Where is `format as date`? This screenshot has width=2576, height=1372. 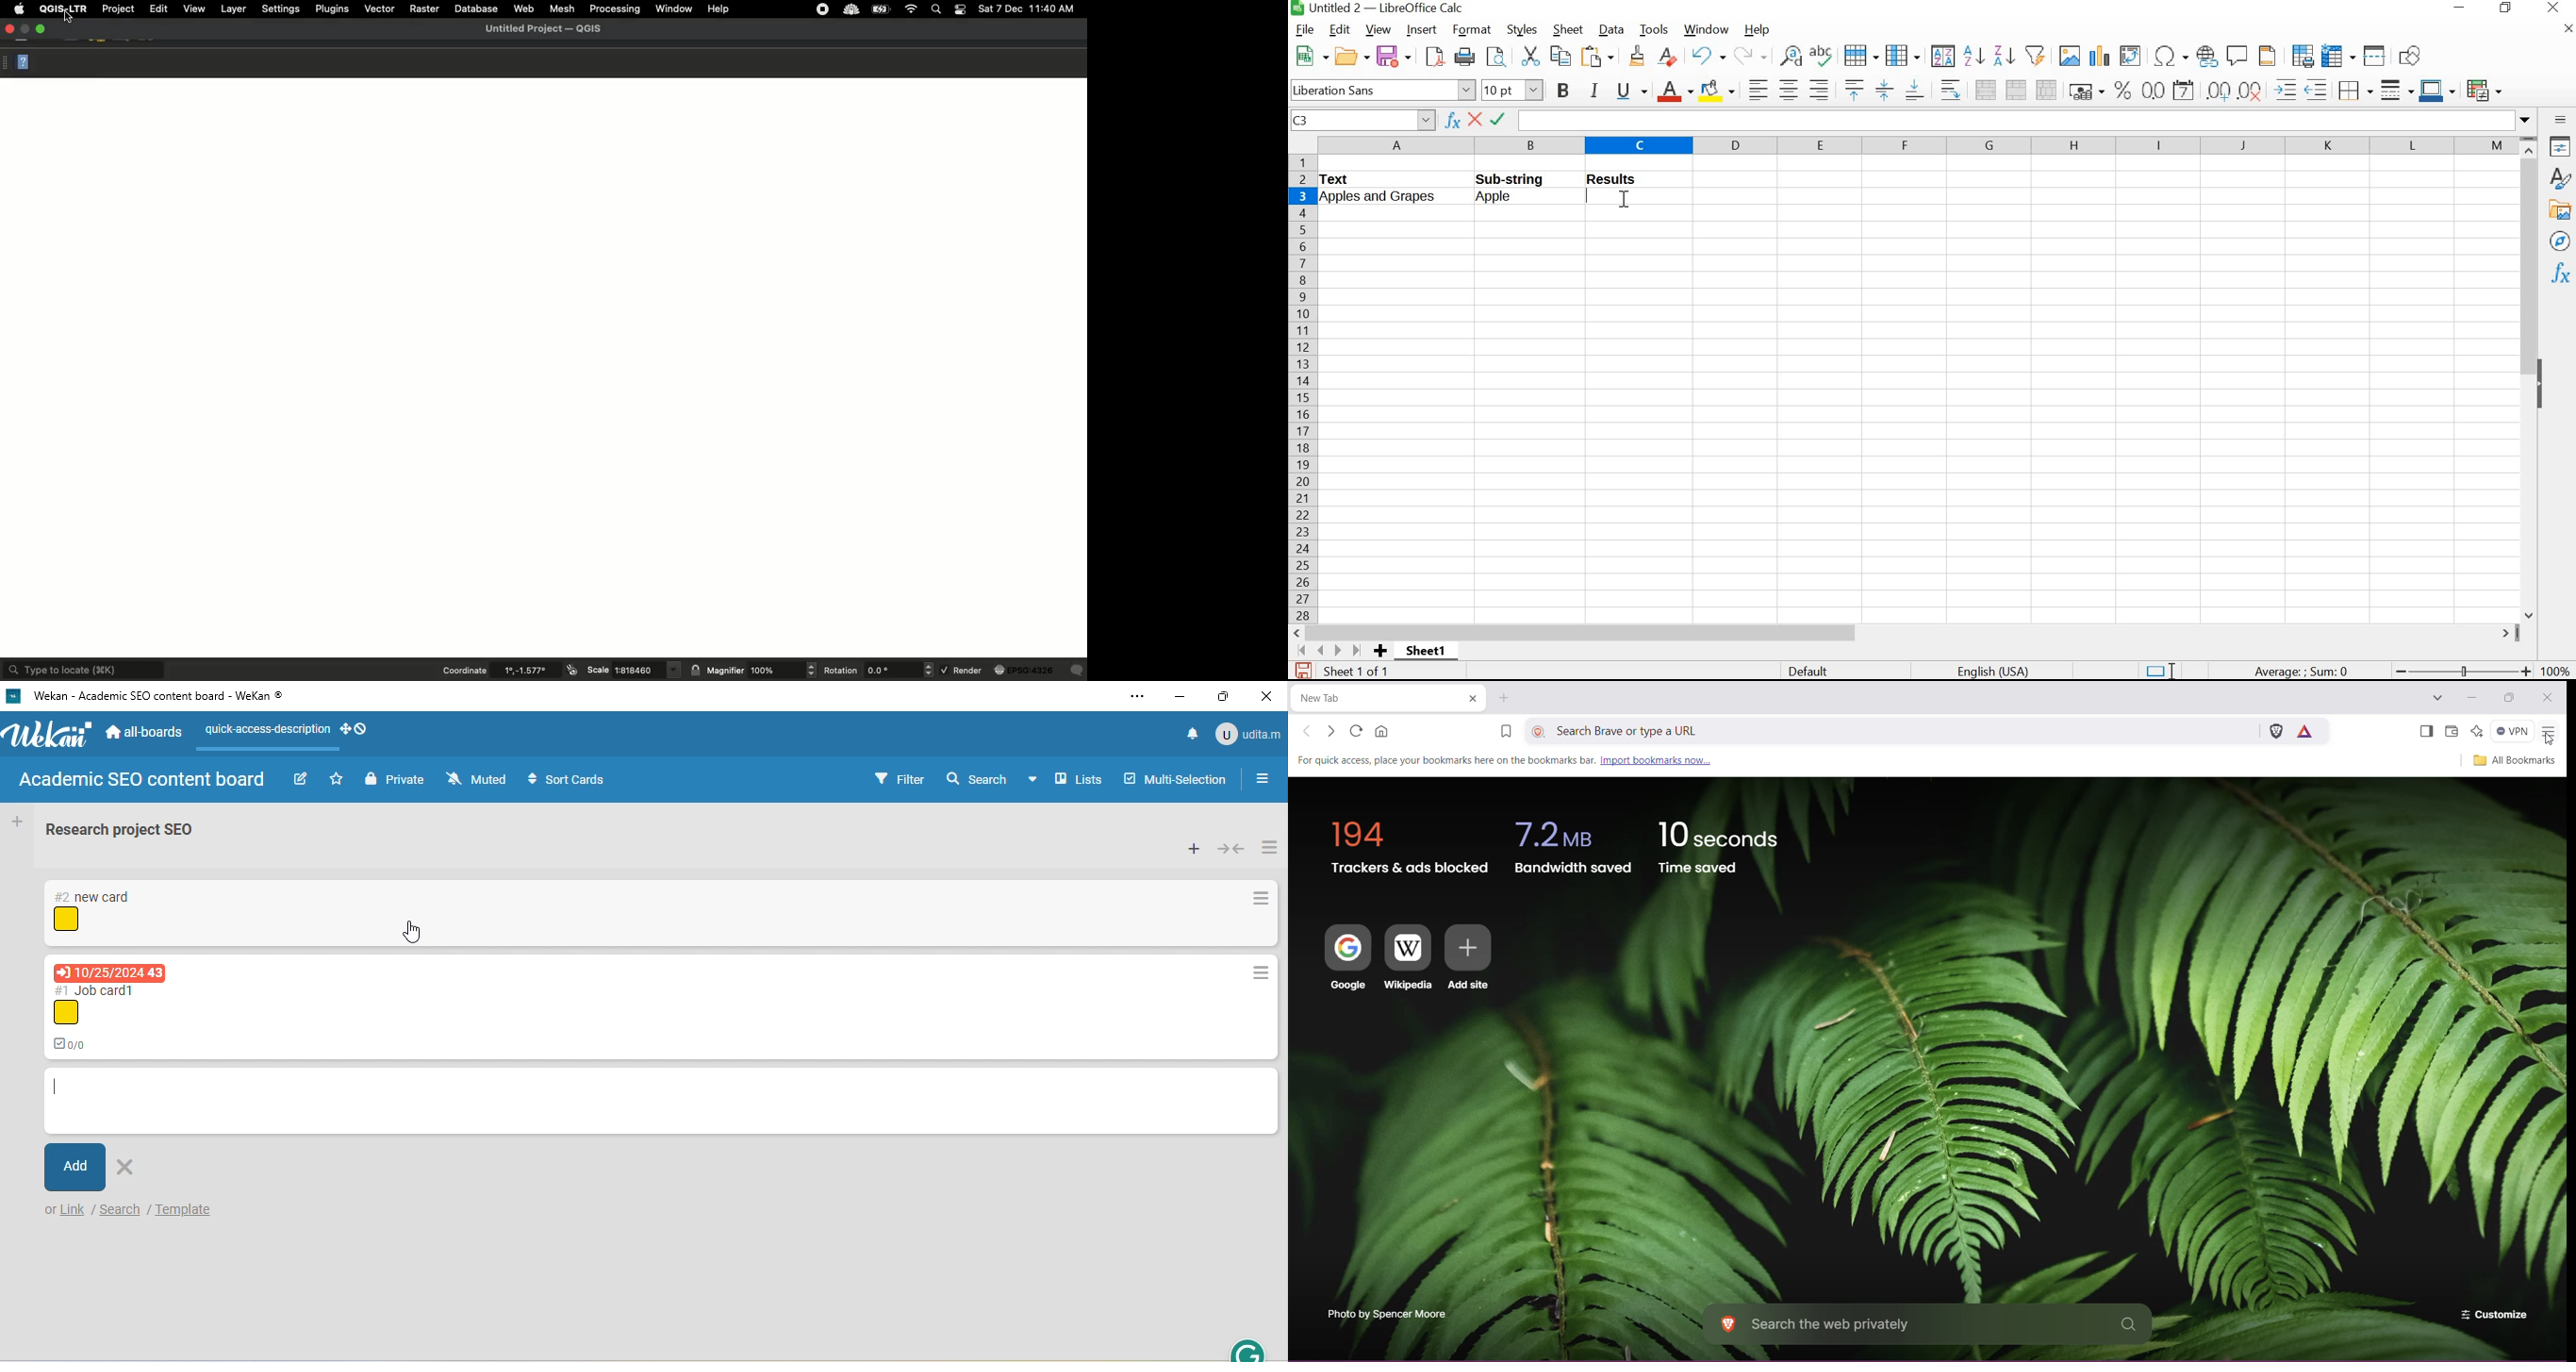
format as date is located at coordinates (2184, 90).